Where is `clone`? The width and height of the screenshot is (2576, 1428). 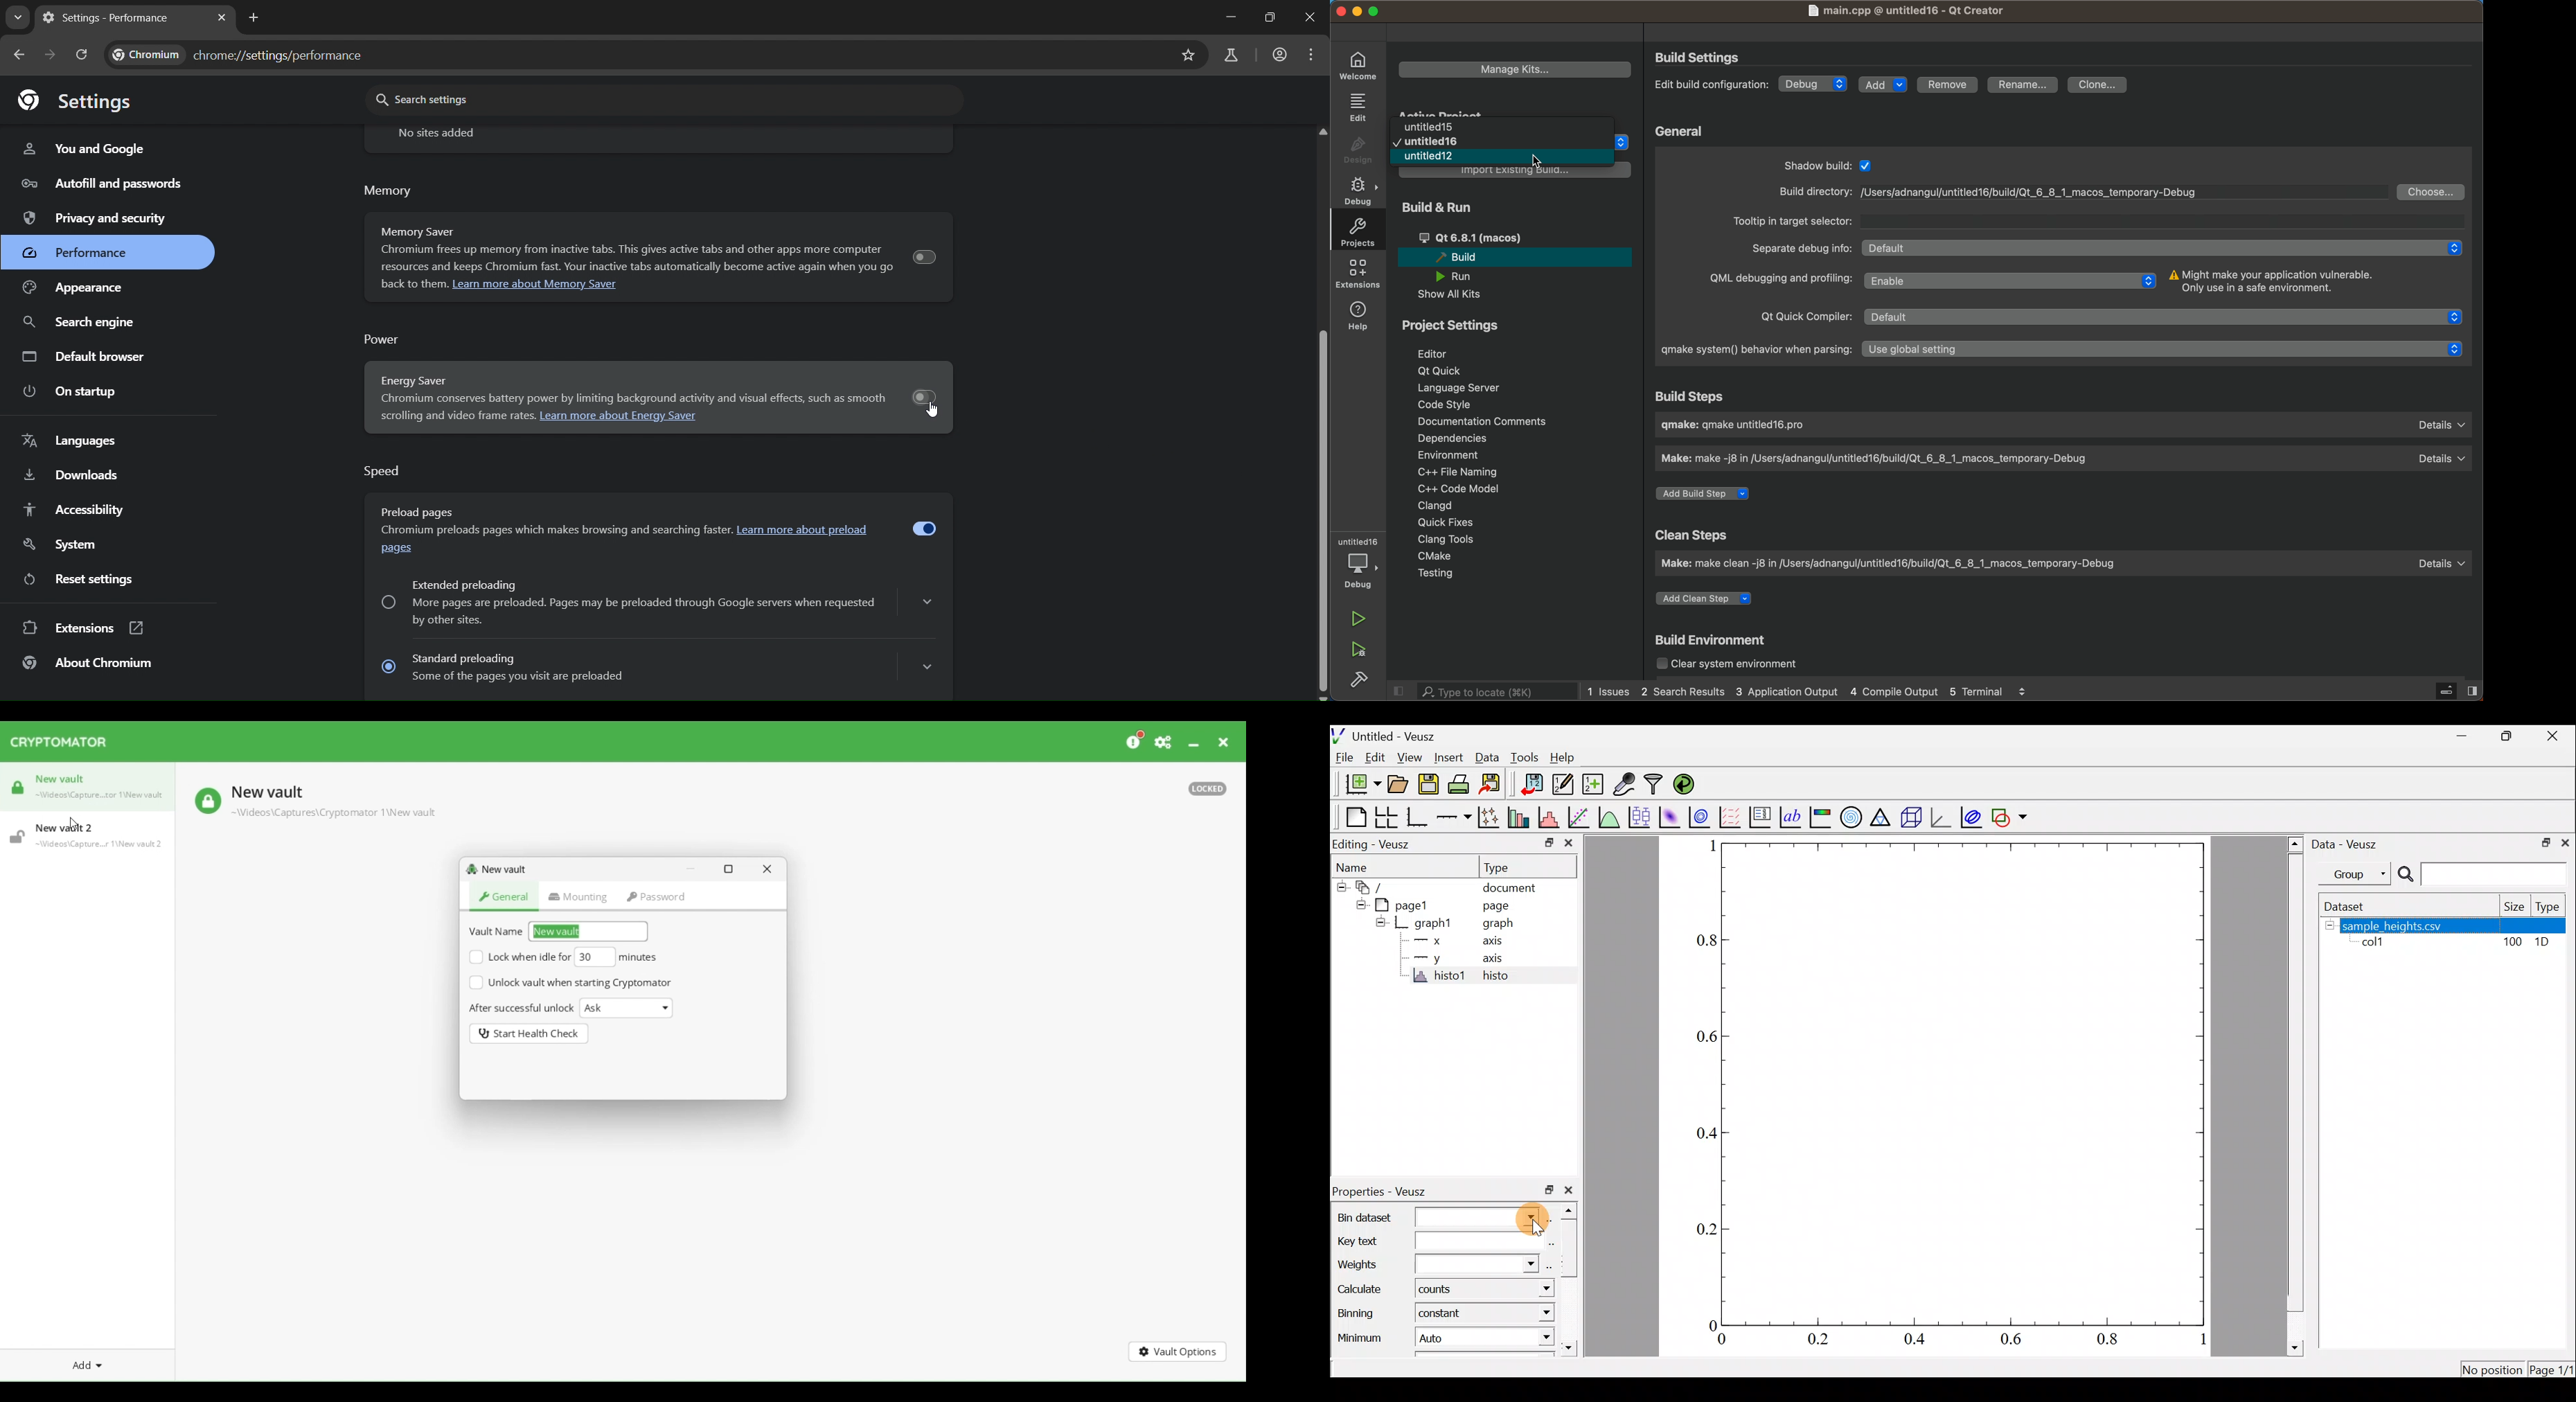 clone is located at coordinates (2099, 85).